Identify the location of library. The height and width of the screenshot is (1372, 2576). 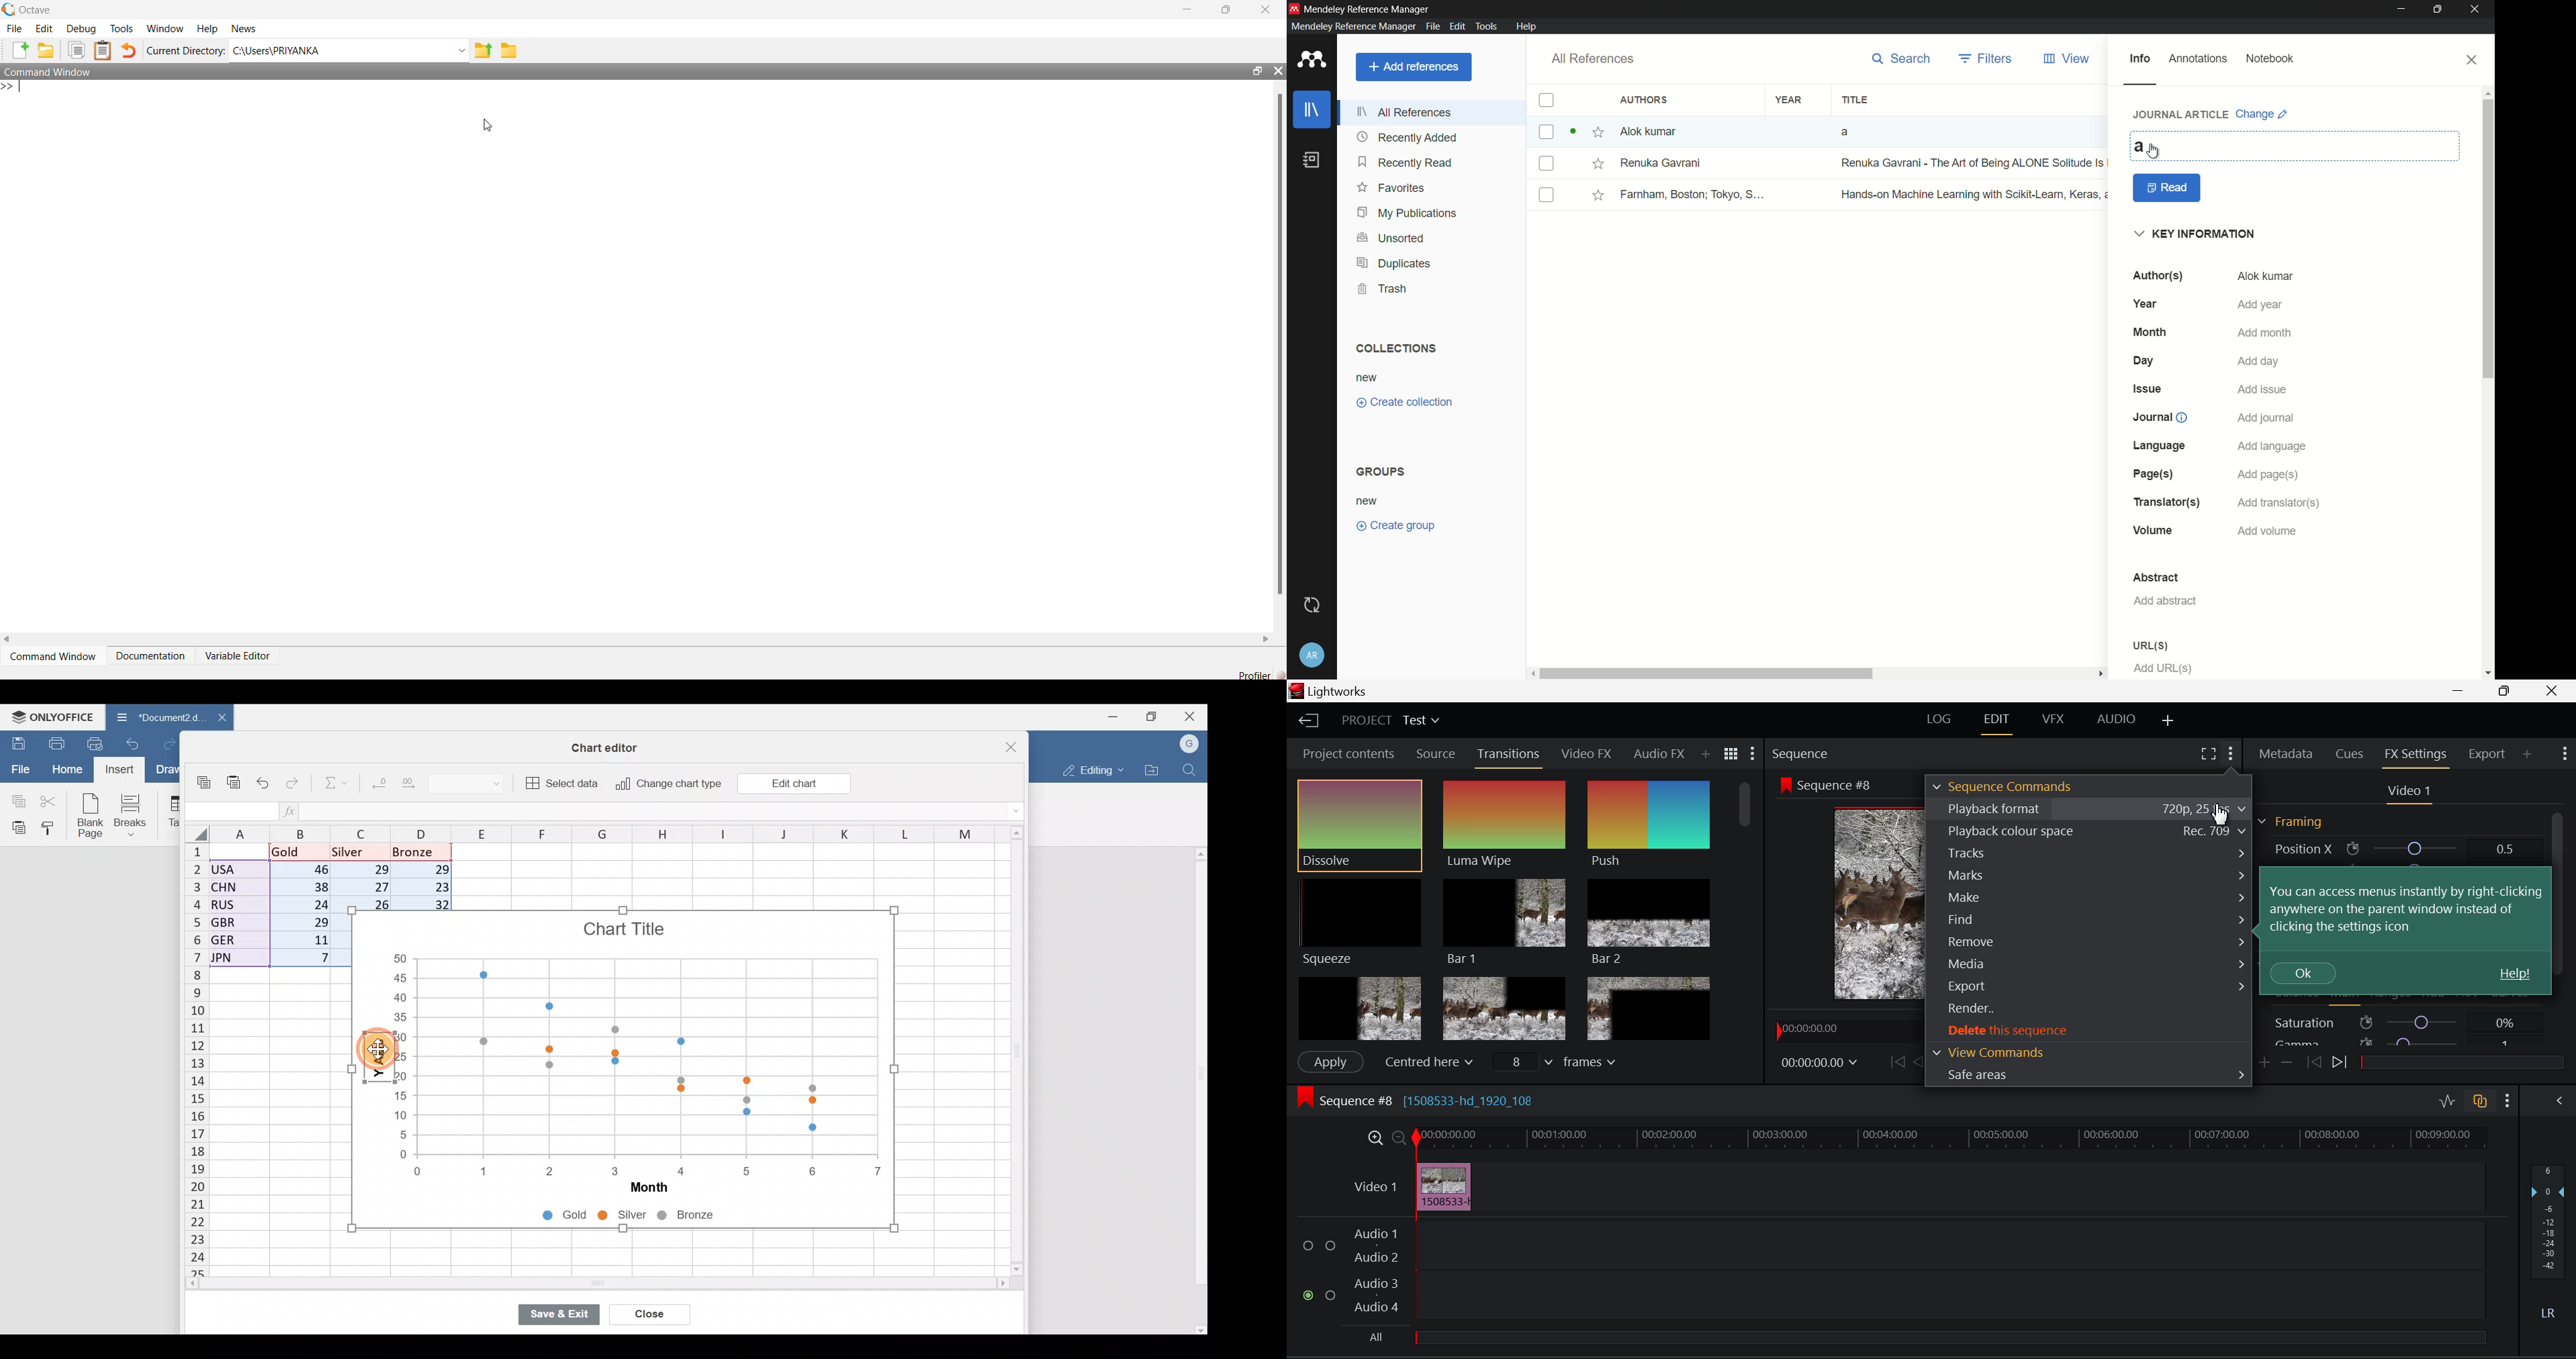
(1312, 111).